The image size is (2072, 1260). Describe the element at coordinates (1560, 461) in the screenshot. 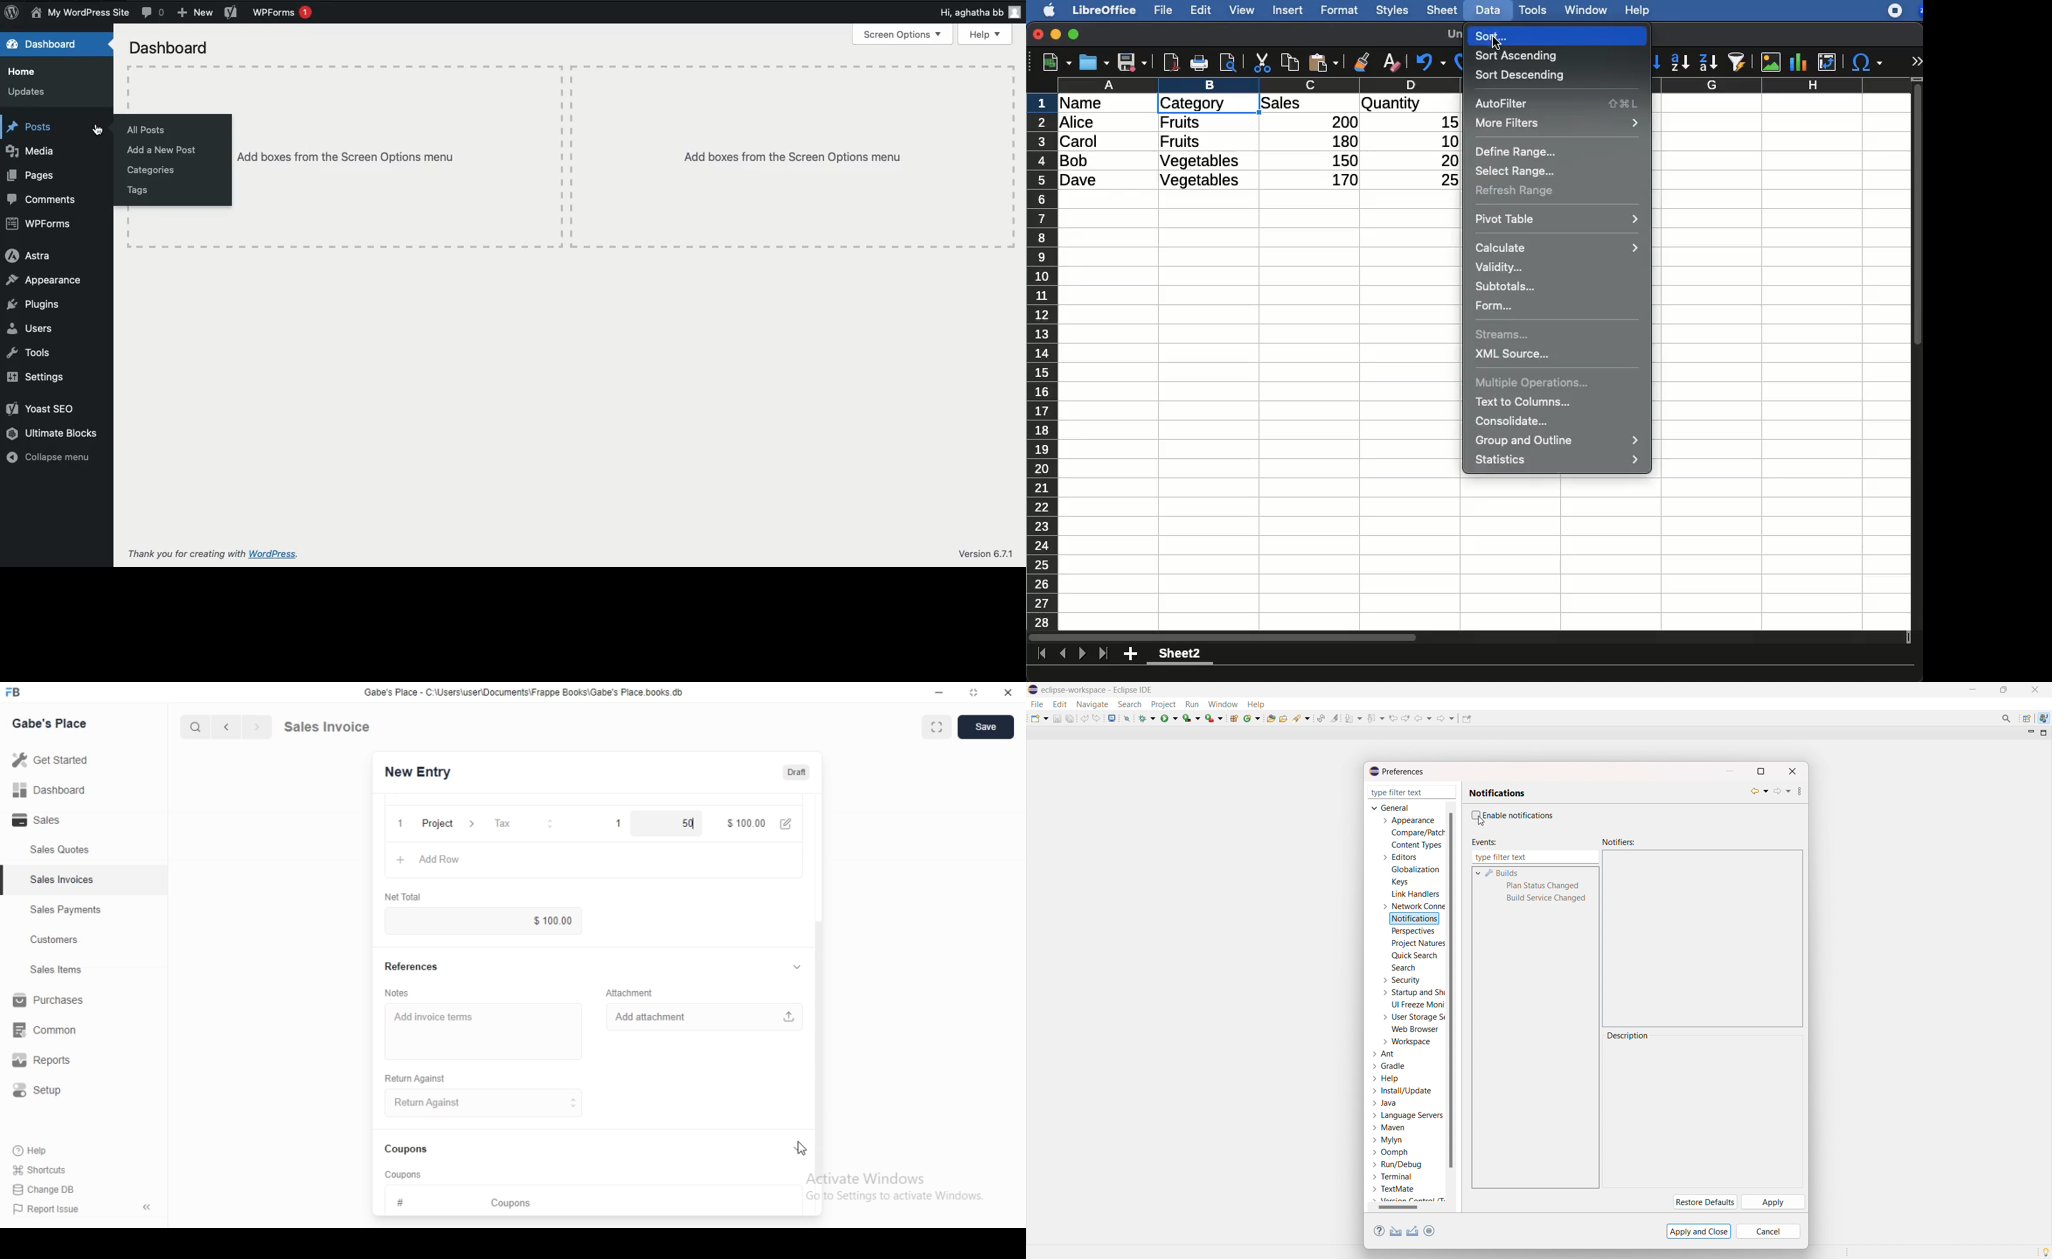

I see `statistics` at that location.